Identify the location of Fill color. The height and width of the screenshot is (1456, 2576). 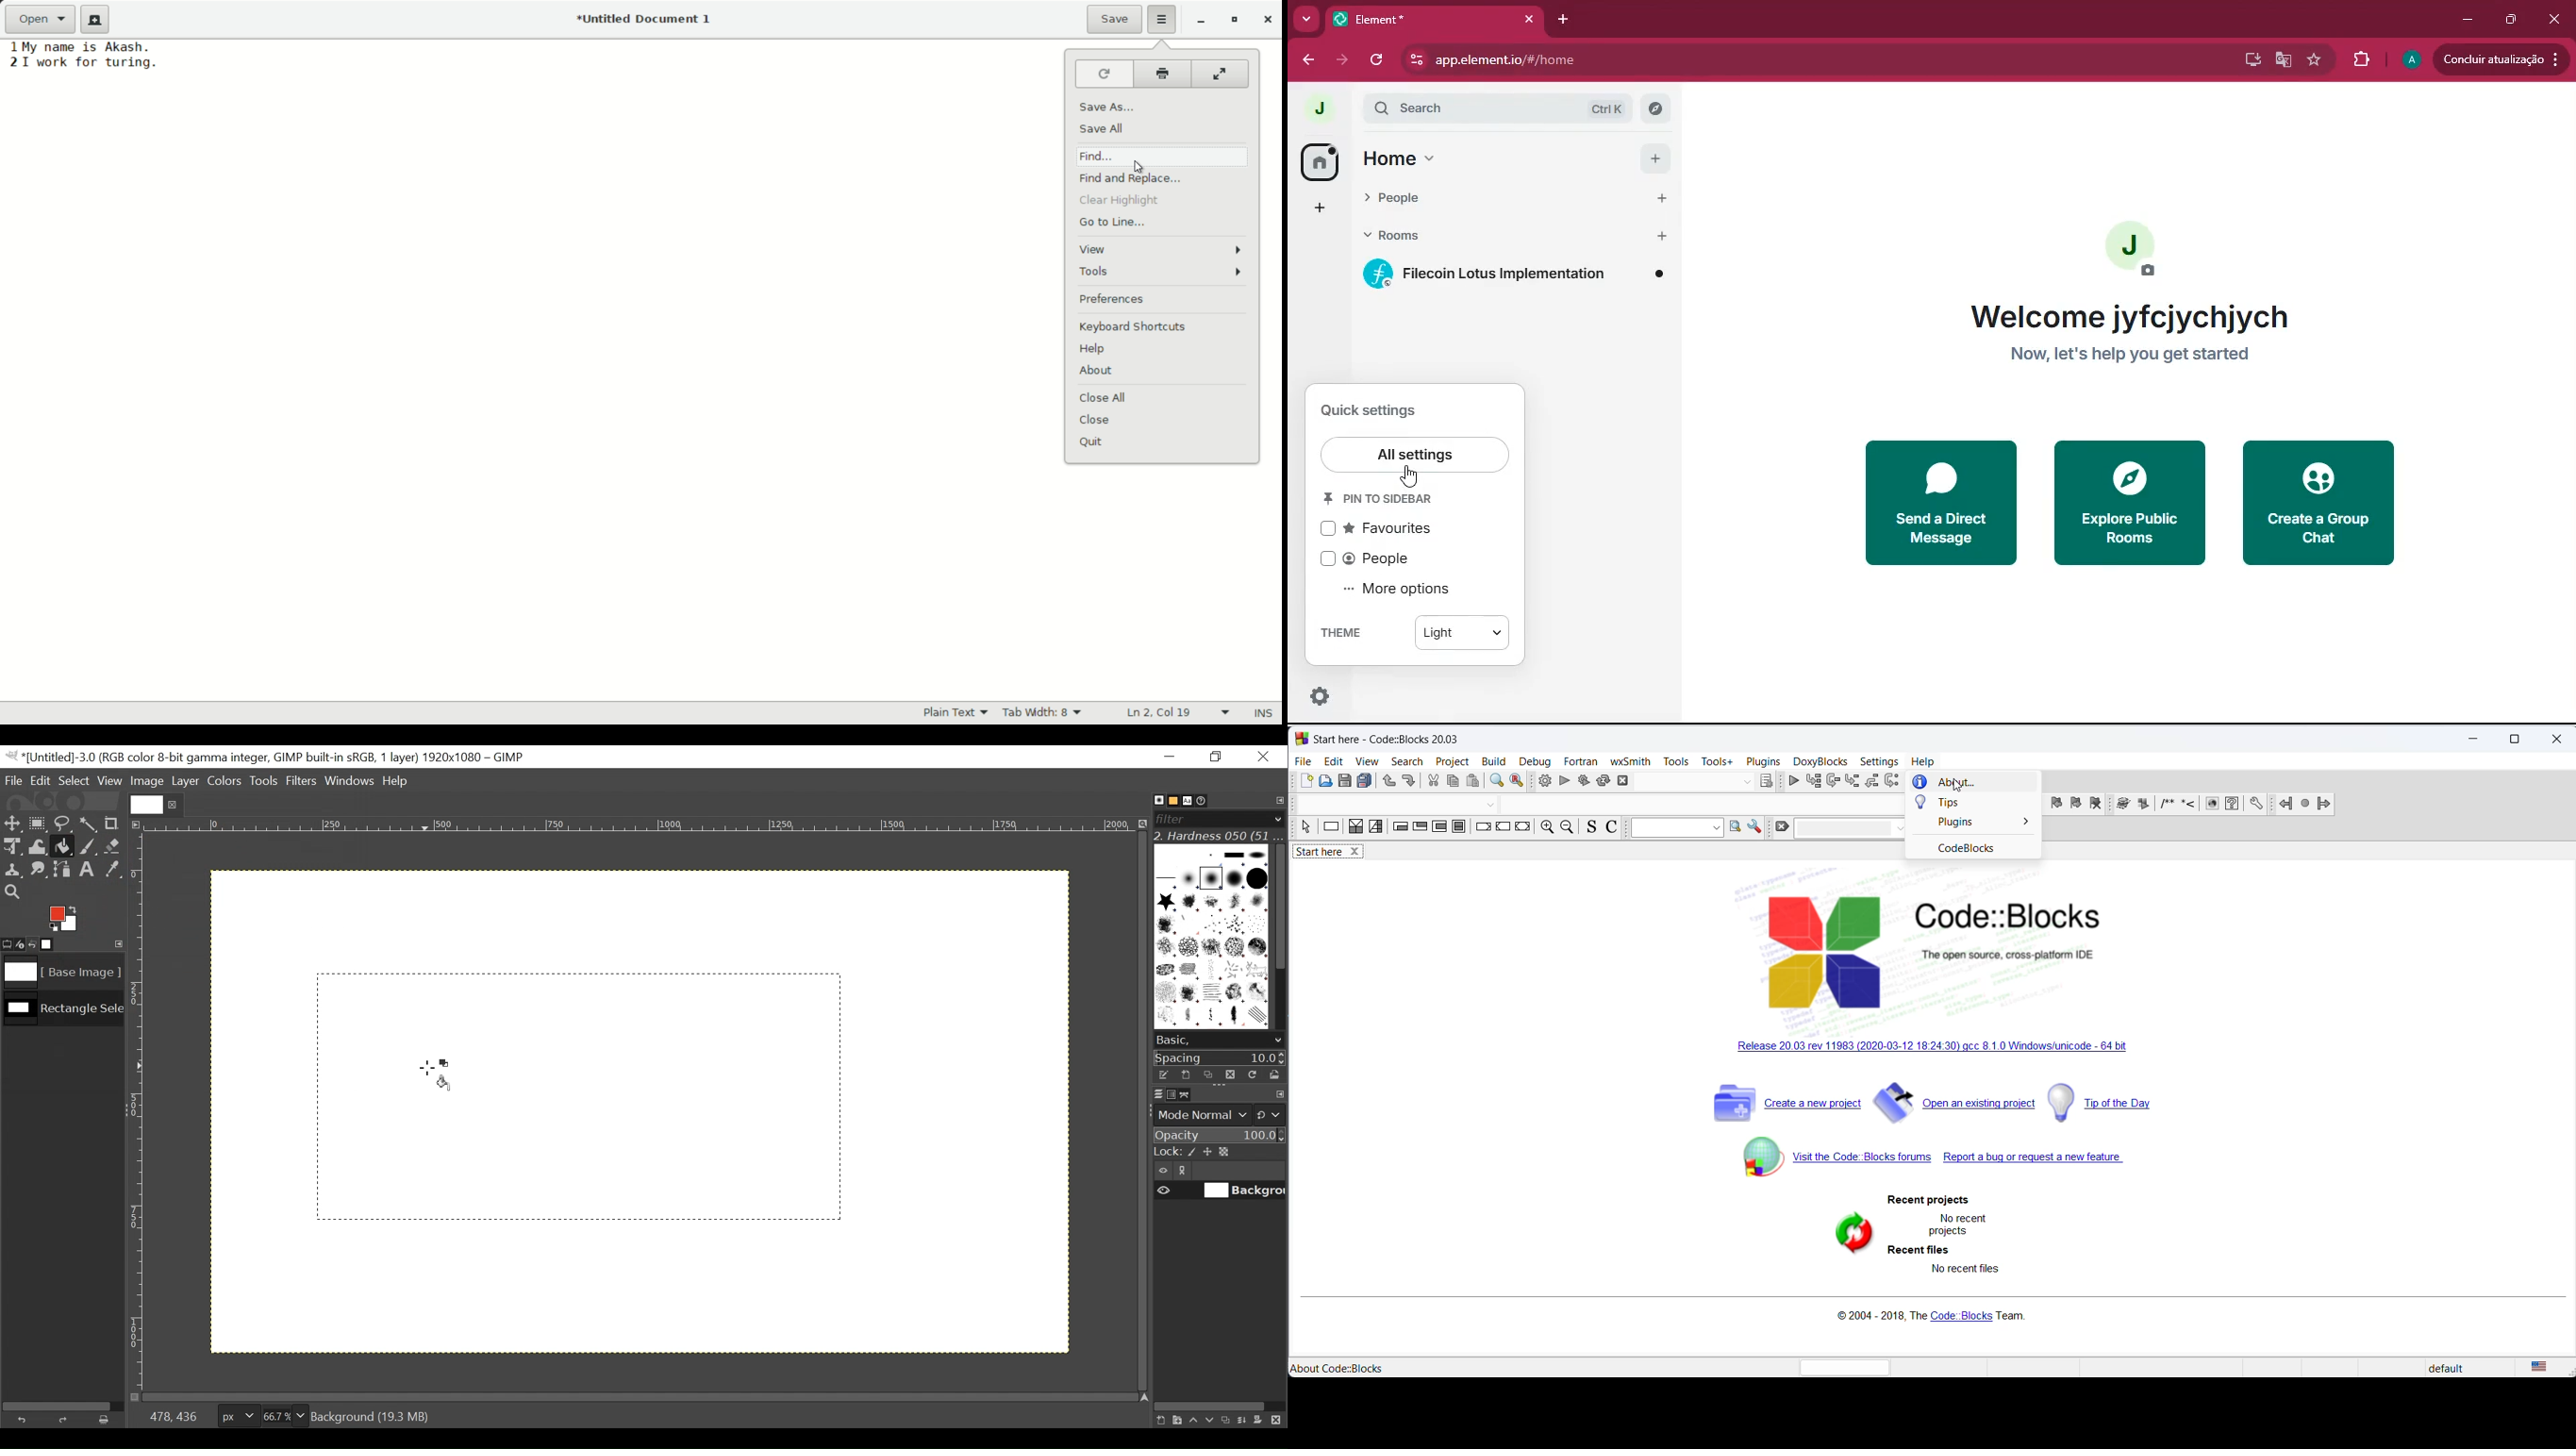
(444, 1084).